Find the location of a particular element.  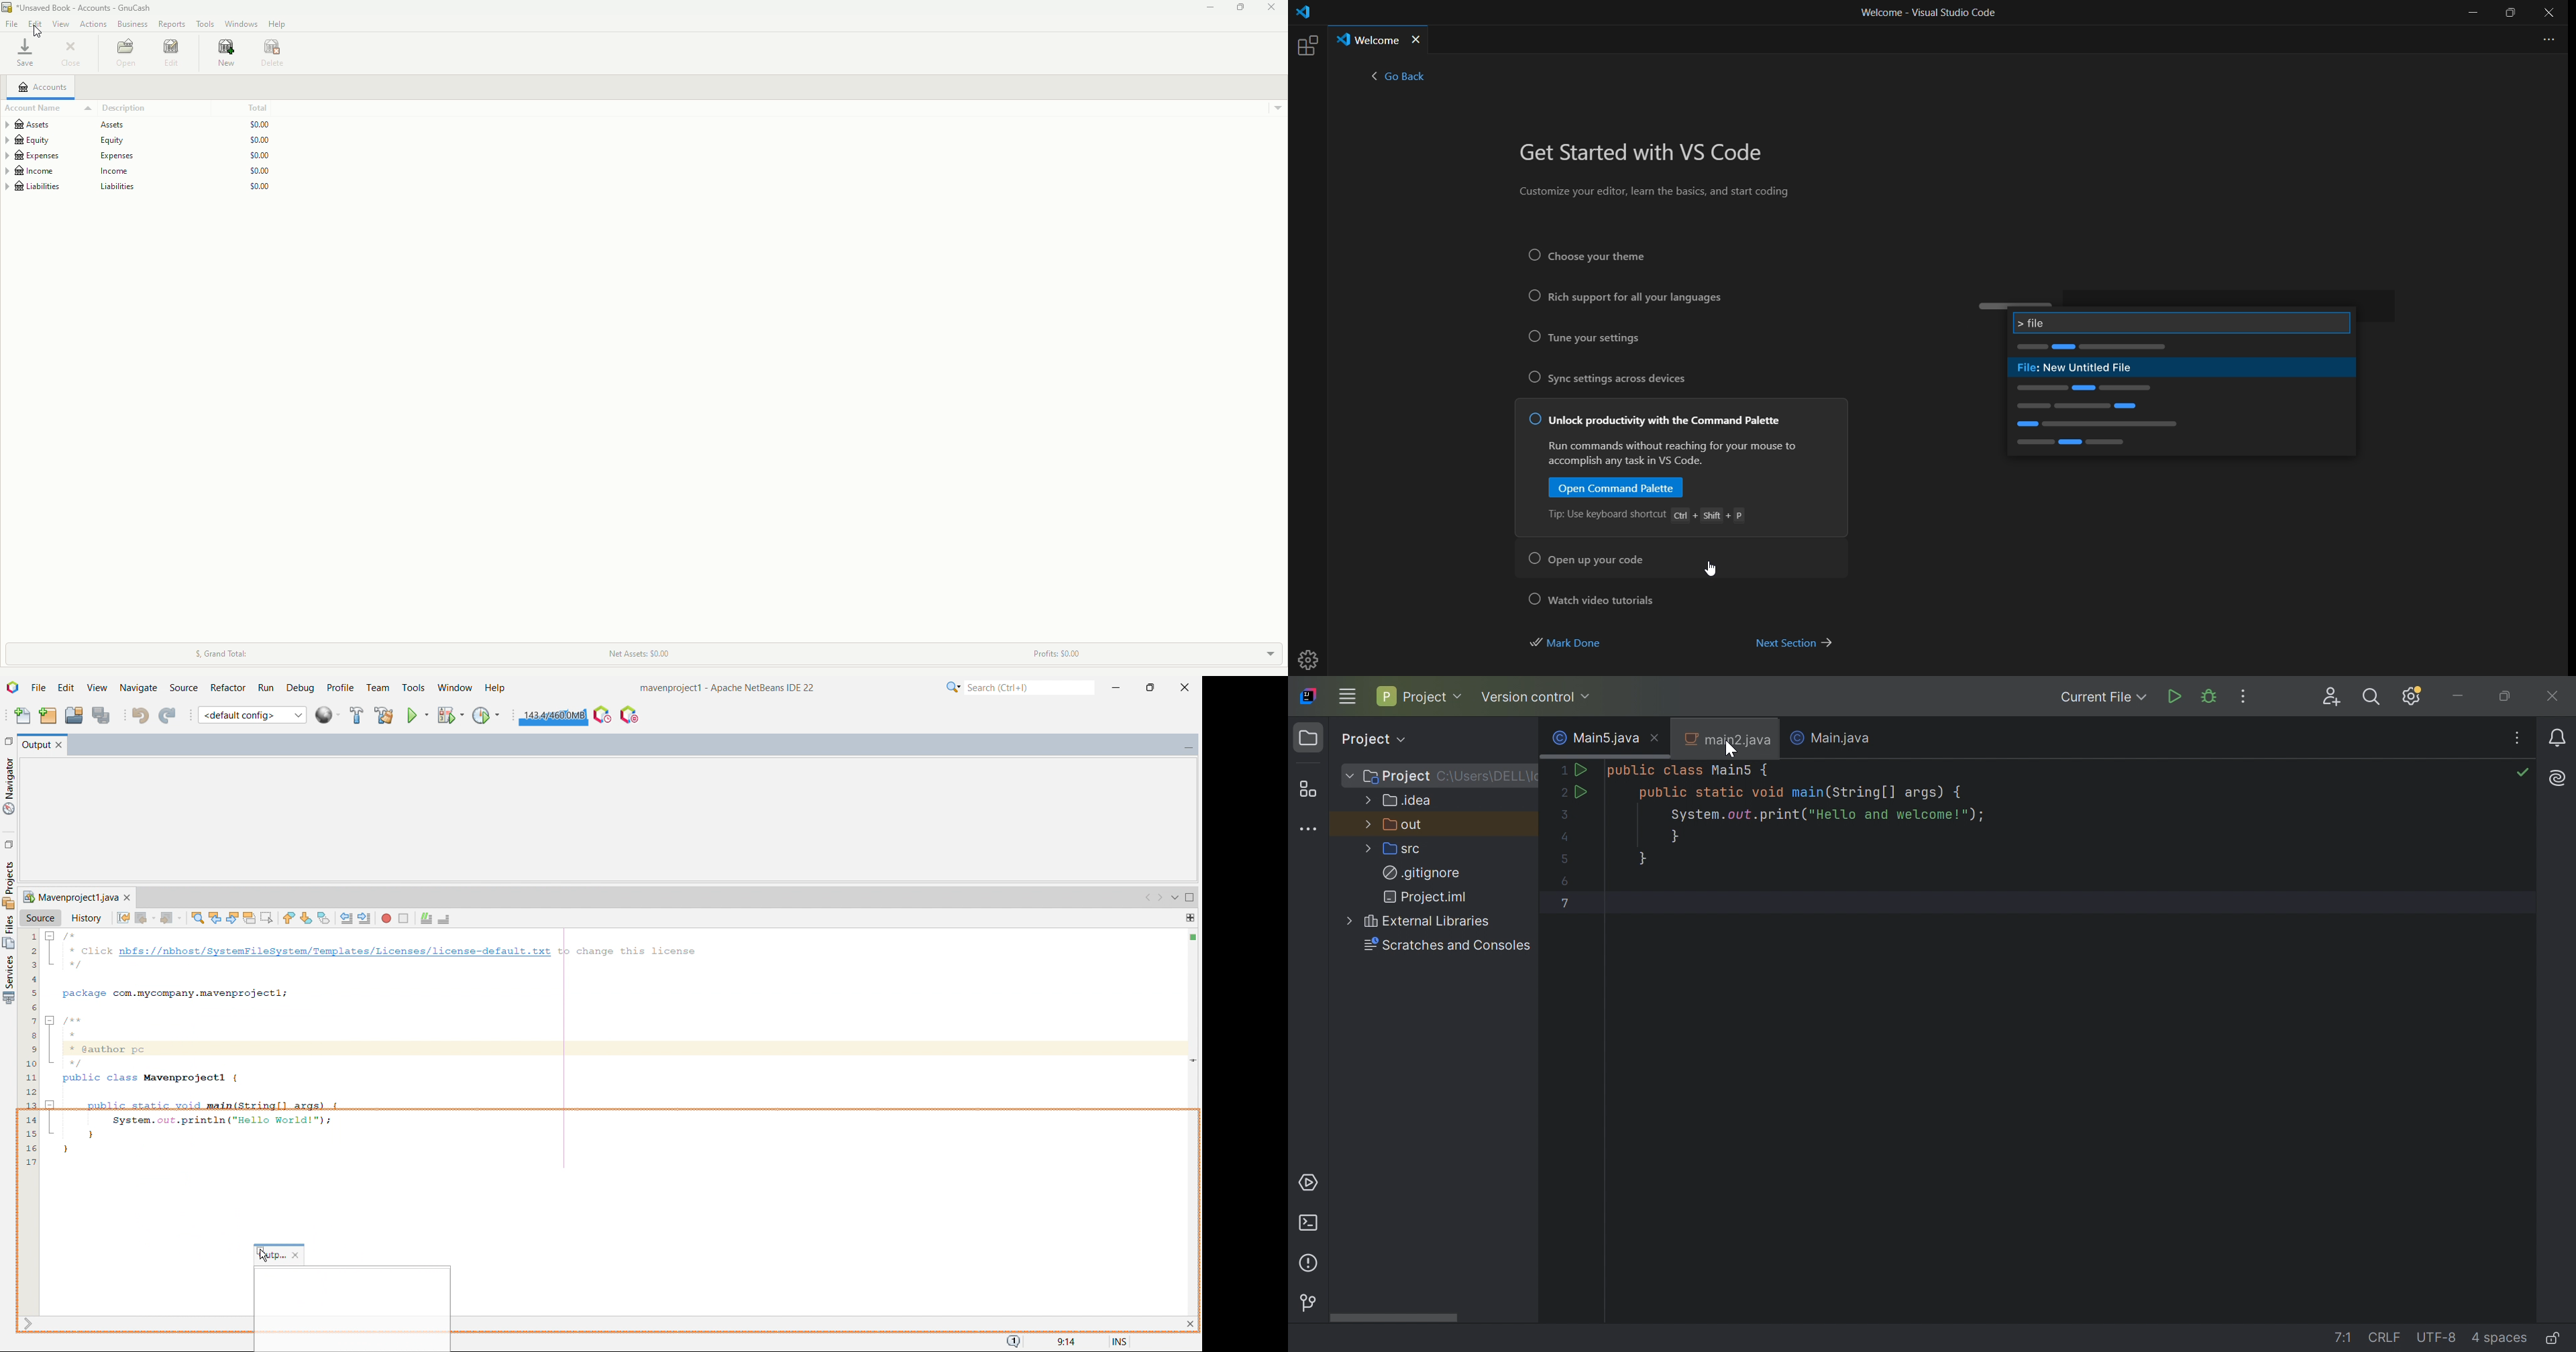

watch video tutorial is located at coordinates (1597, 597).